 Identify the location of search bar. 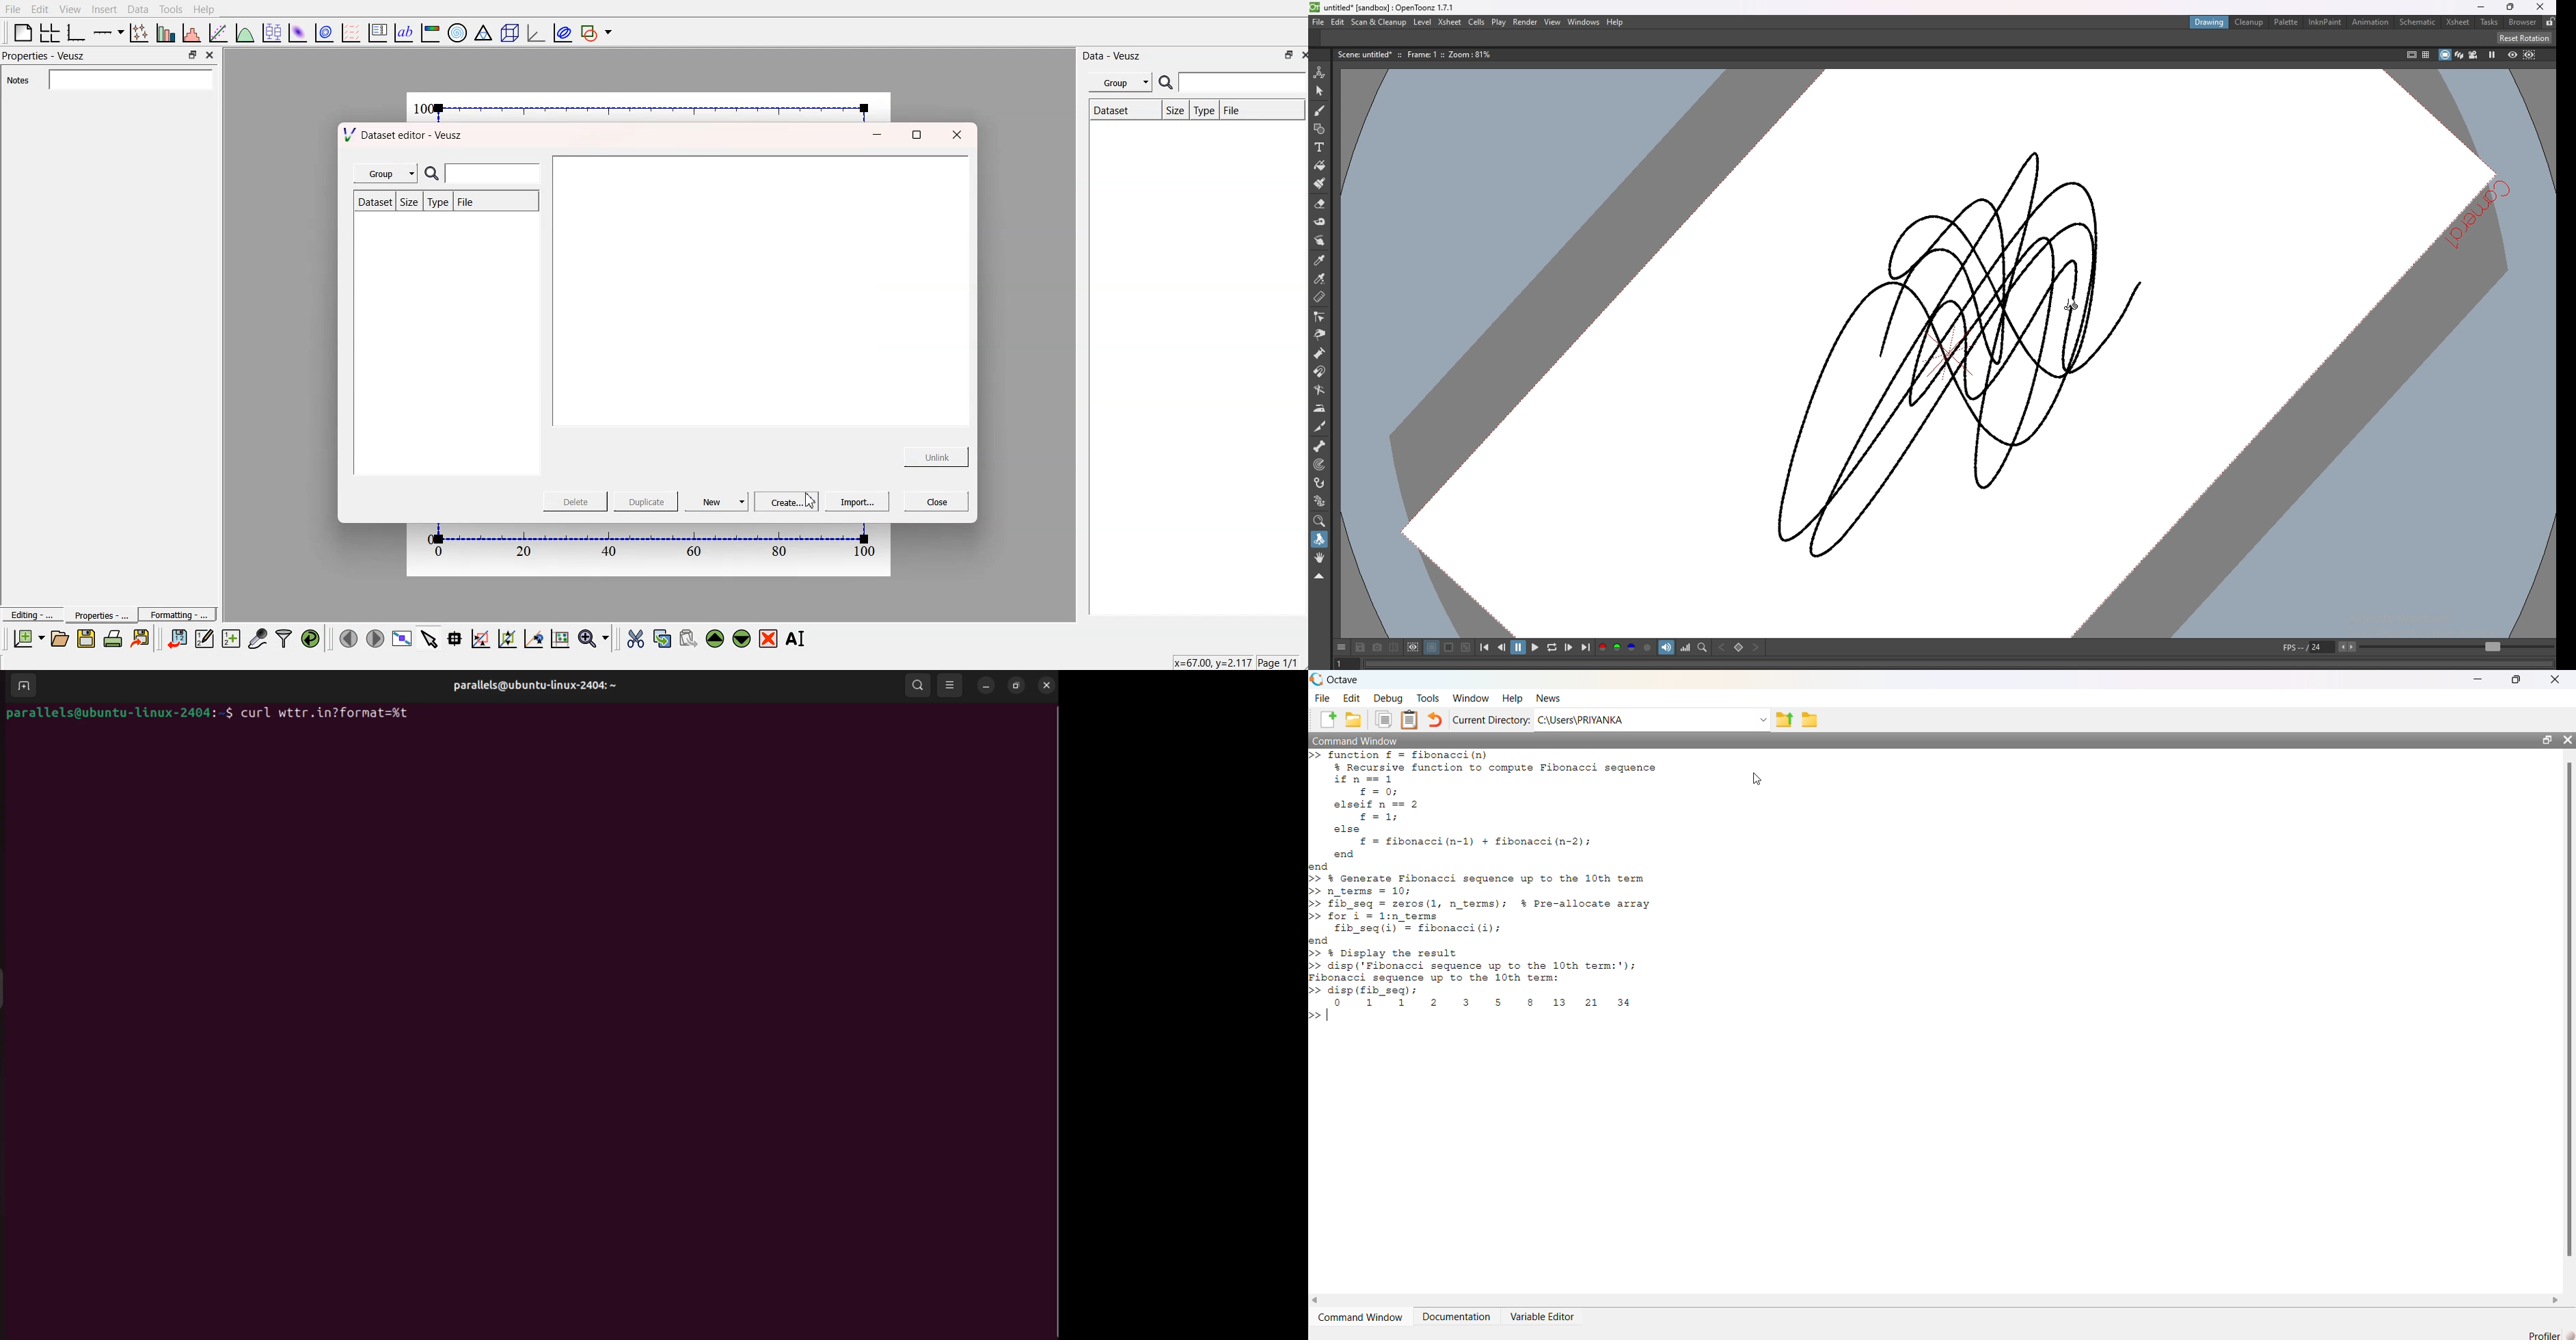
(500, 173).